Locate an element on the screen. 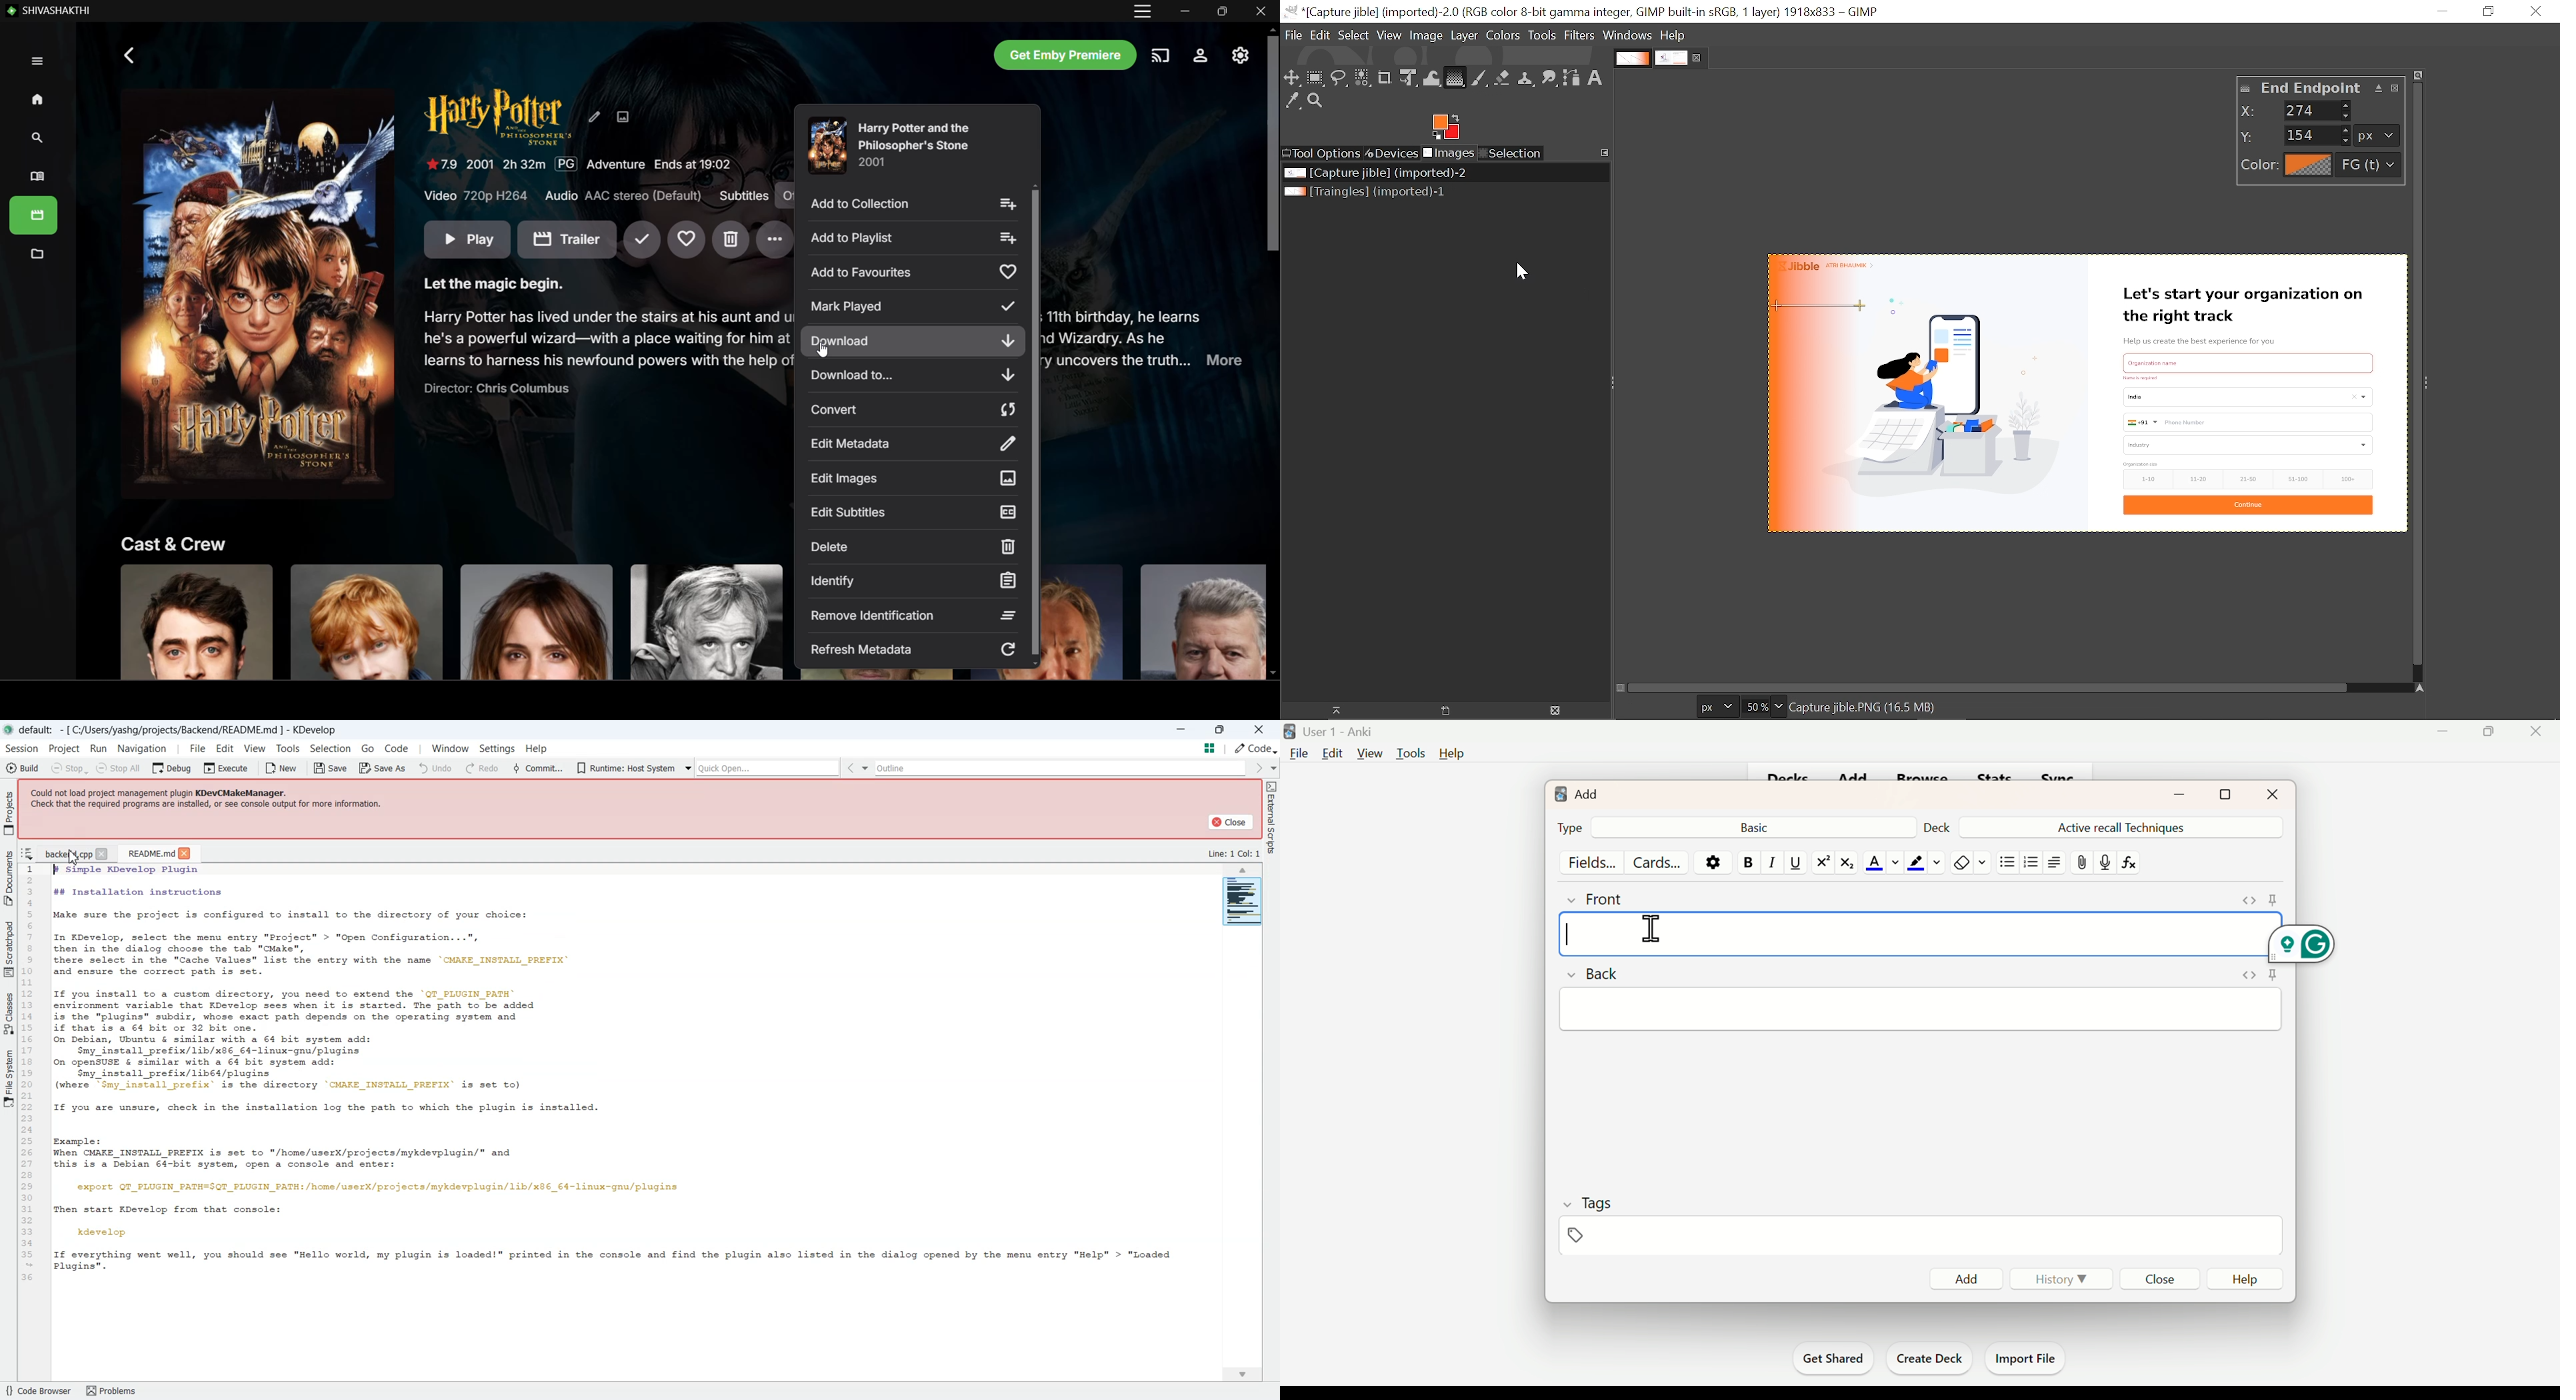 The image size is (2576, 1400). Remove Identification is located at coordinates (915, 617).